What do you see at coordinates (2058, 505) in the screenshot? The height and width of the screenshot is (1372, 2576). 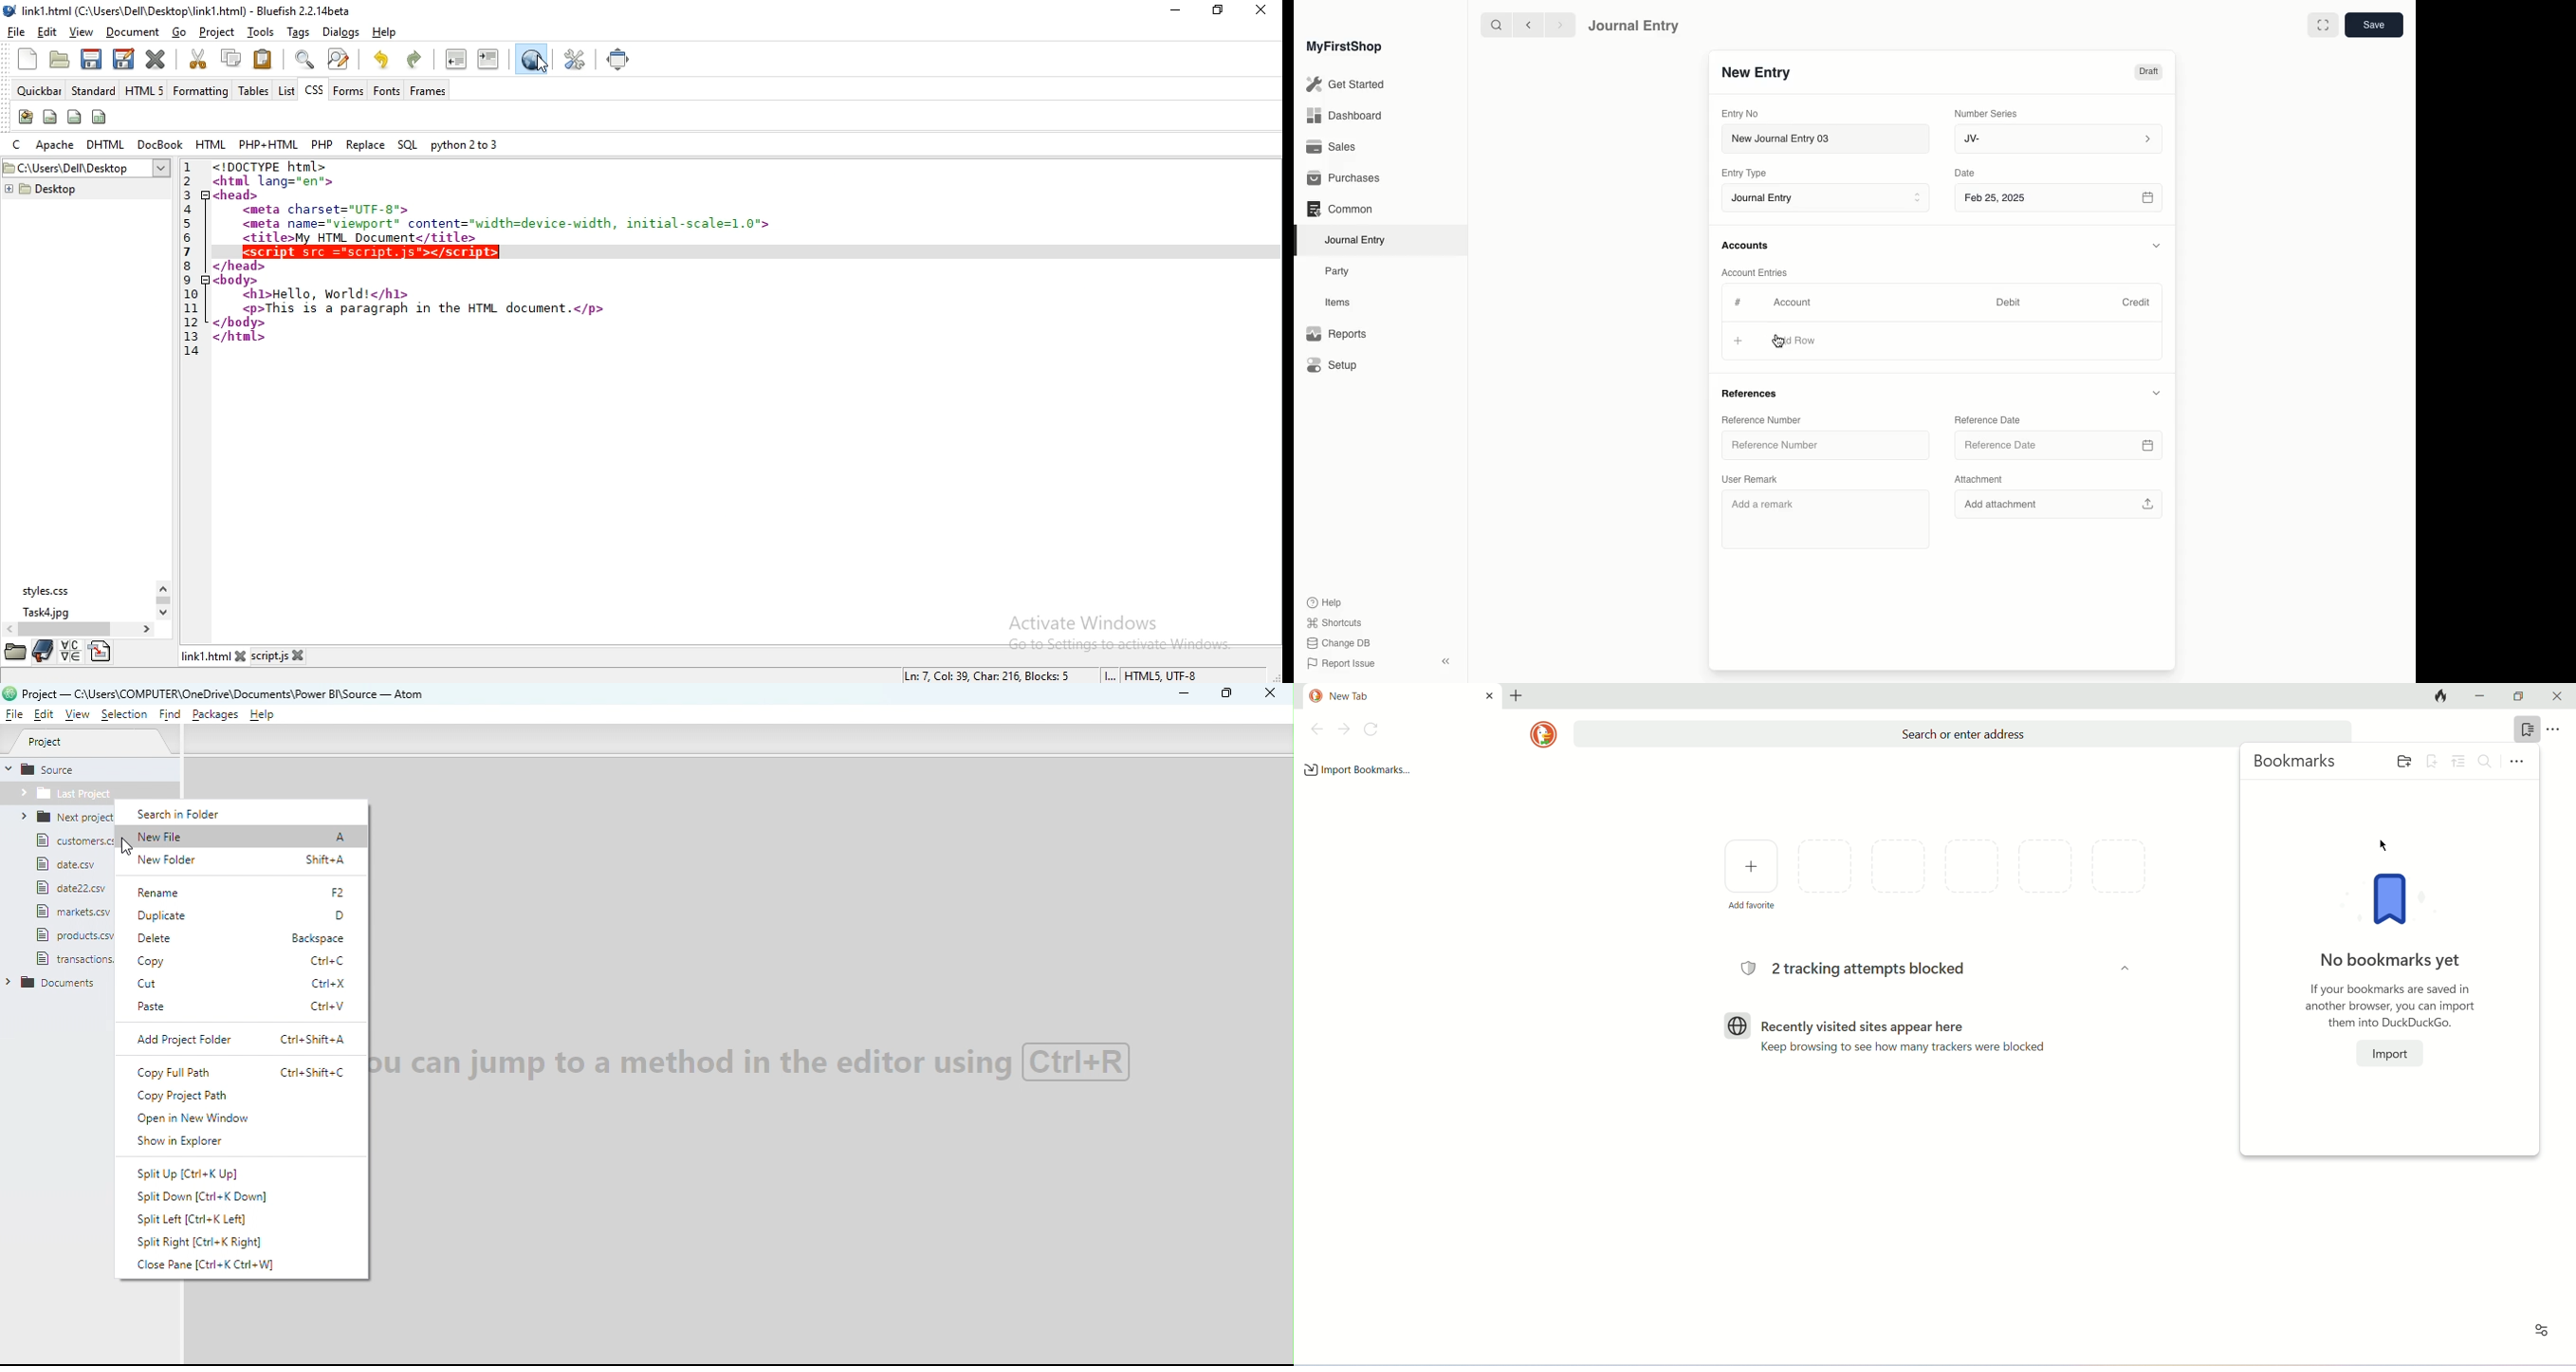 I see `Add attachment` at bounding box center [2058, 505].